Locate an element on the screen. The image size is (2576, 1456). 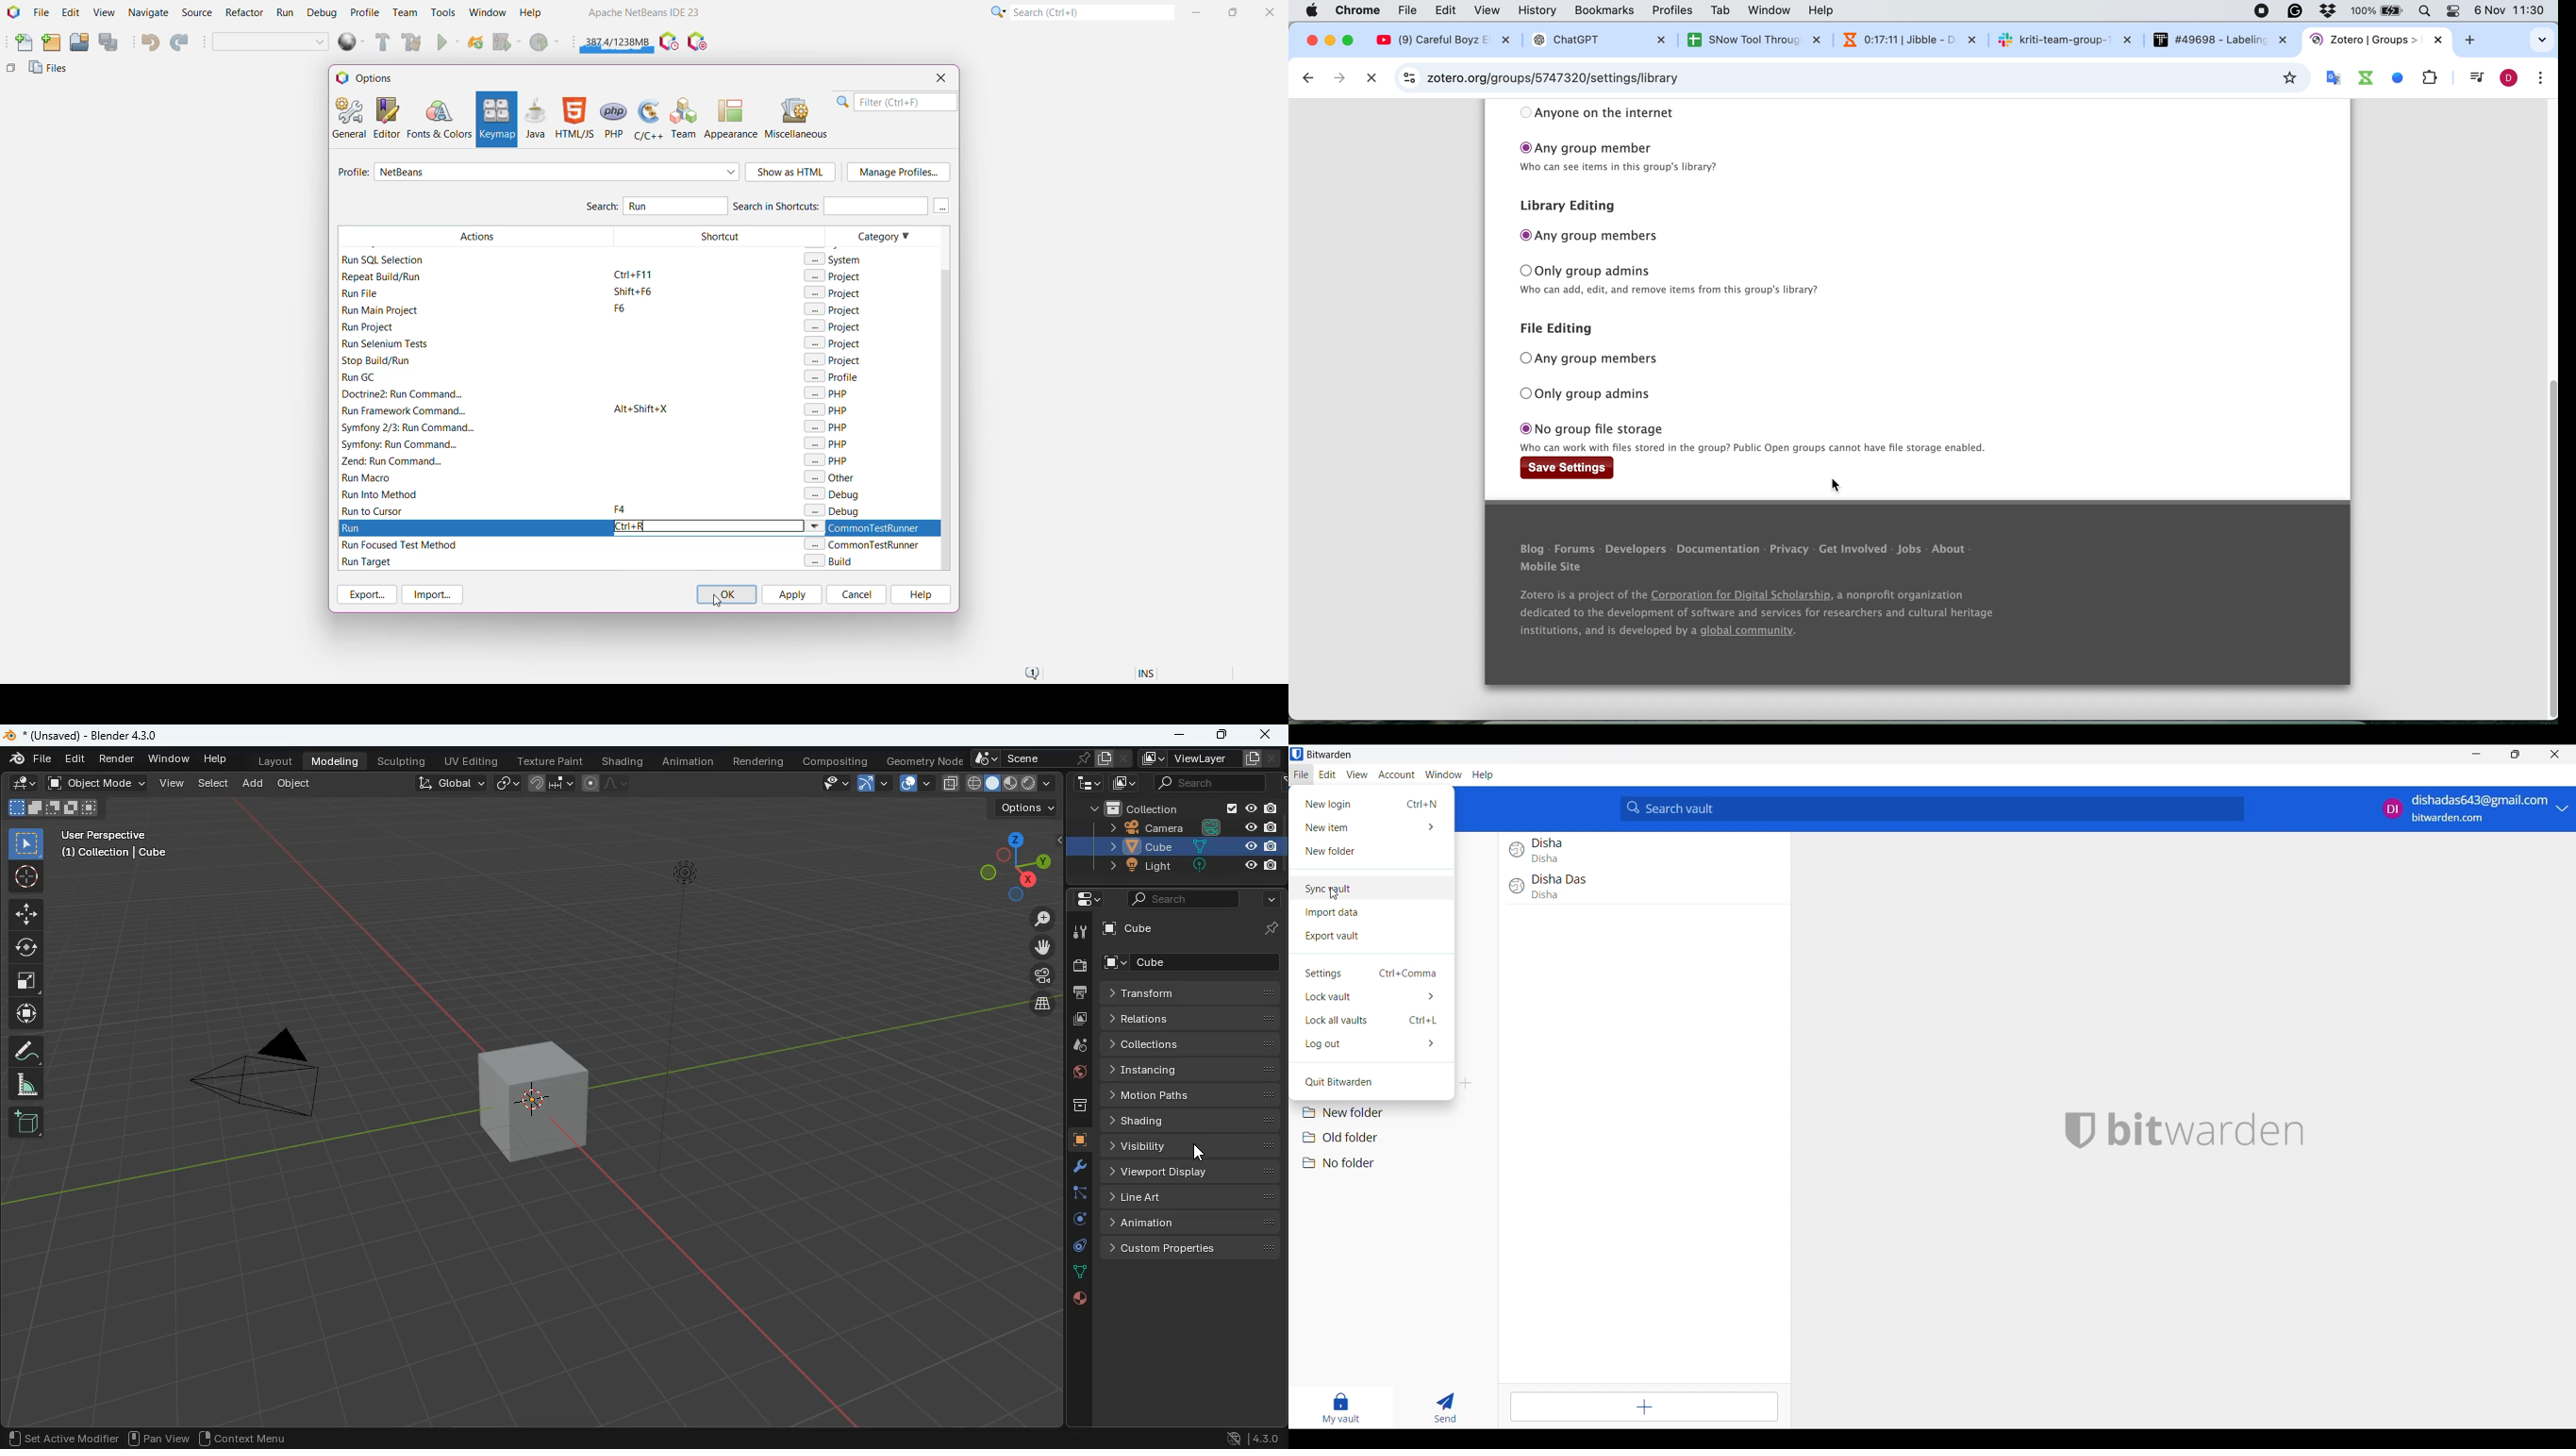
collections is located at coordinates (1189, 1044).